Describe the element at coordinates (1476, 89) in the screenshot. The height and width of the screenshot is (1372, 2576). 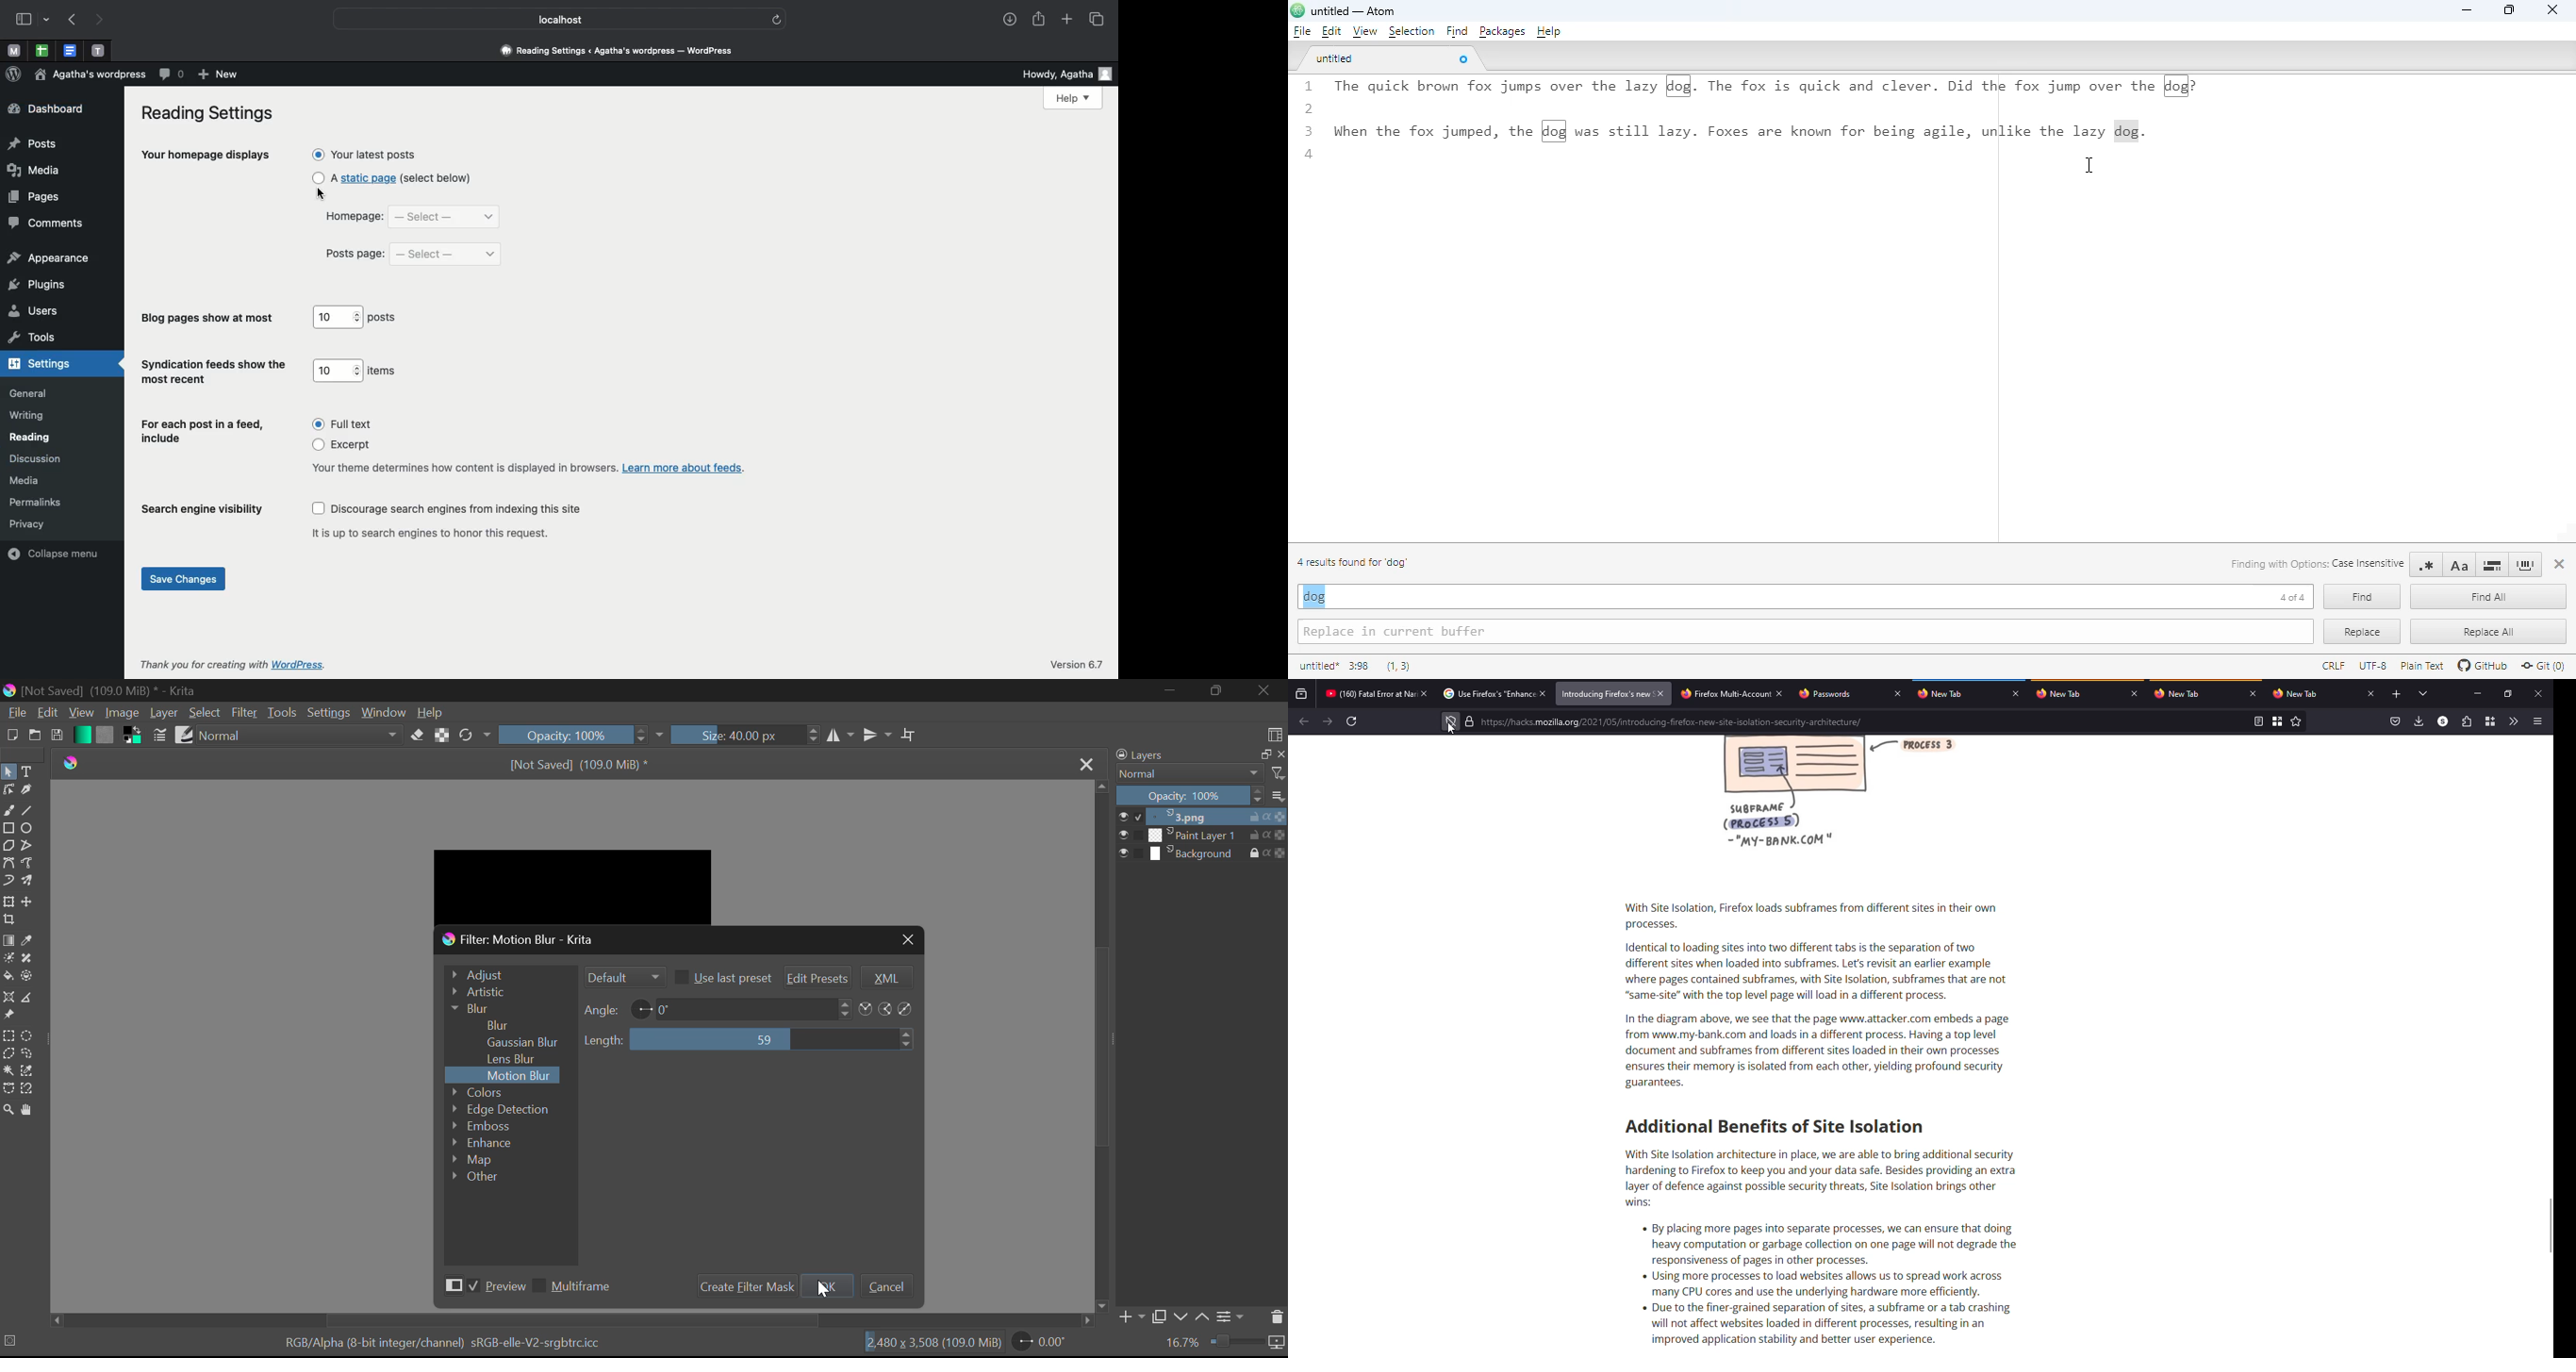
I see `1 The quick brown fox jumps over the lazy` at that location.